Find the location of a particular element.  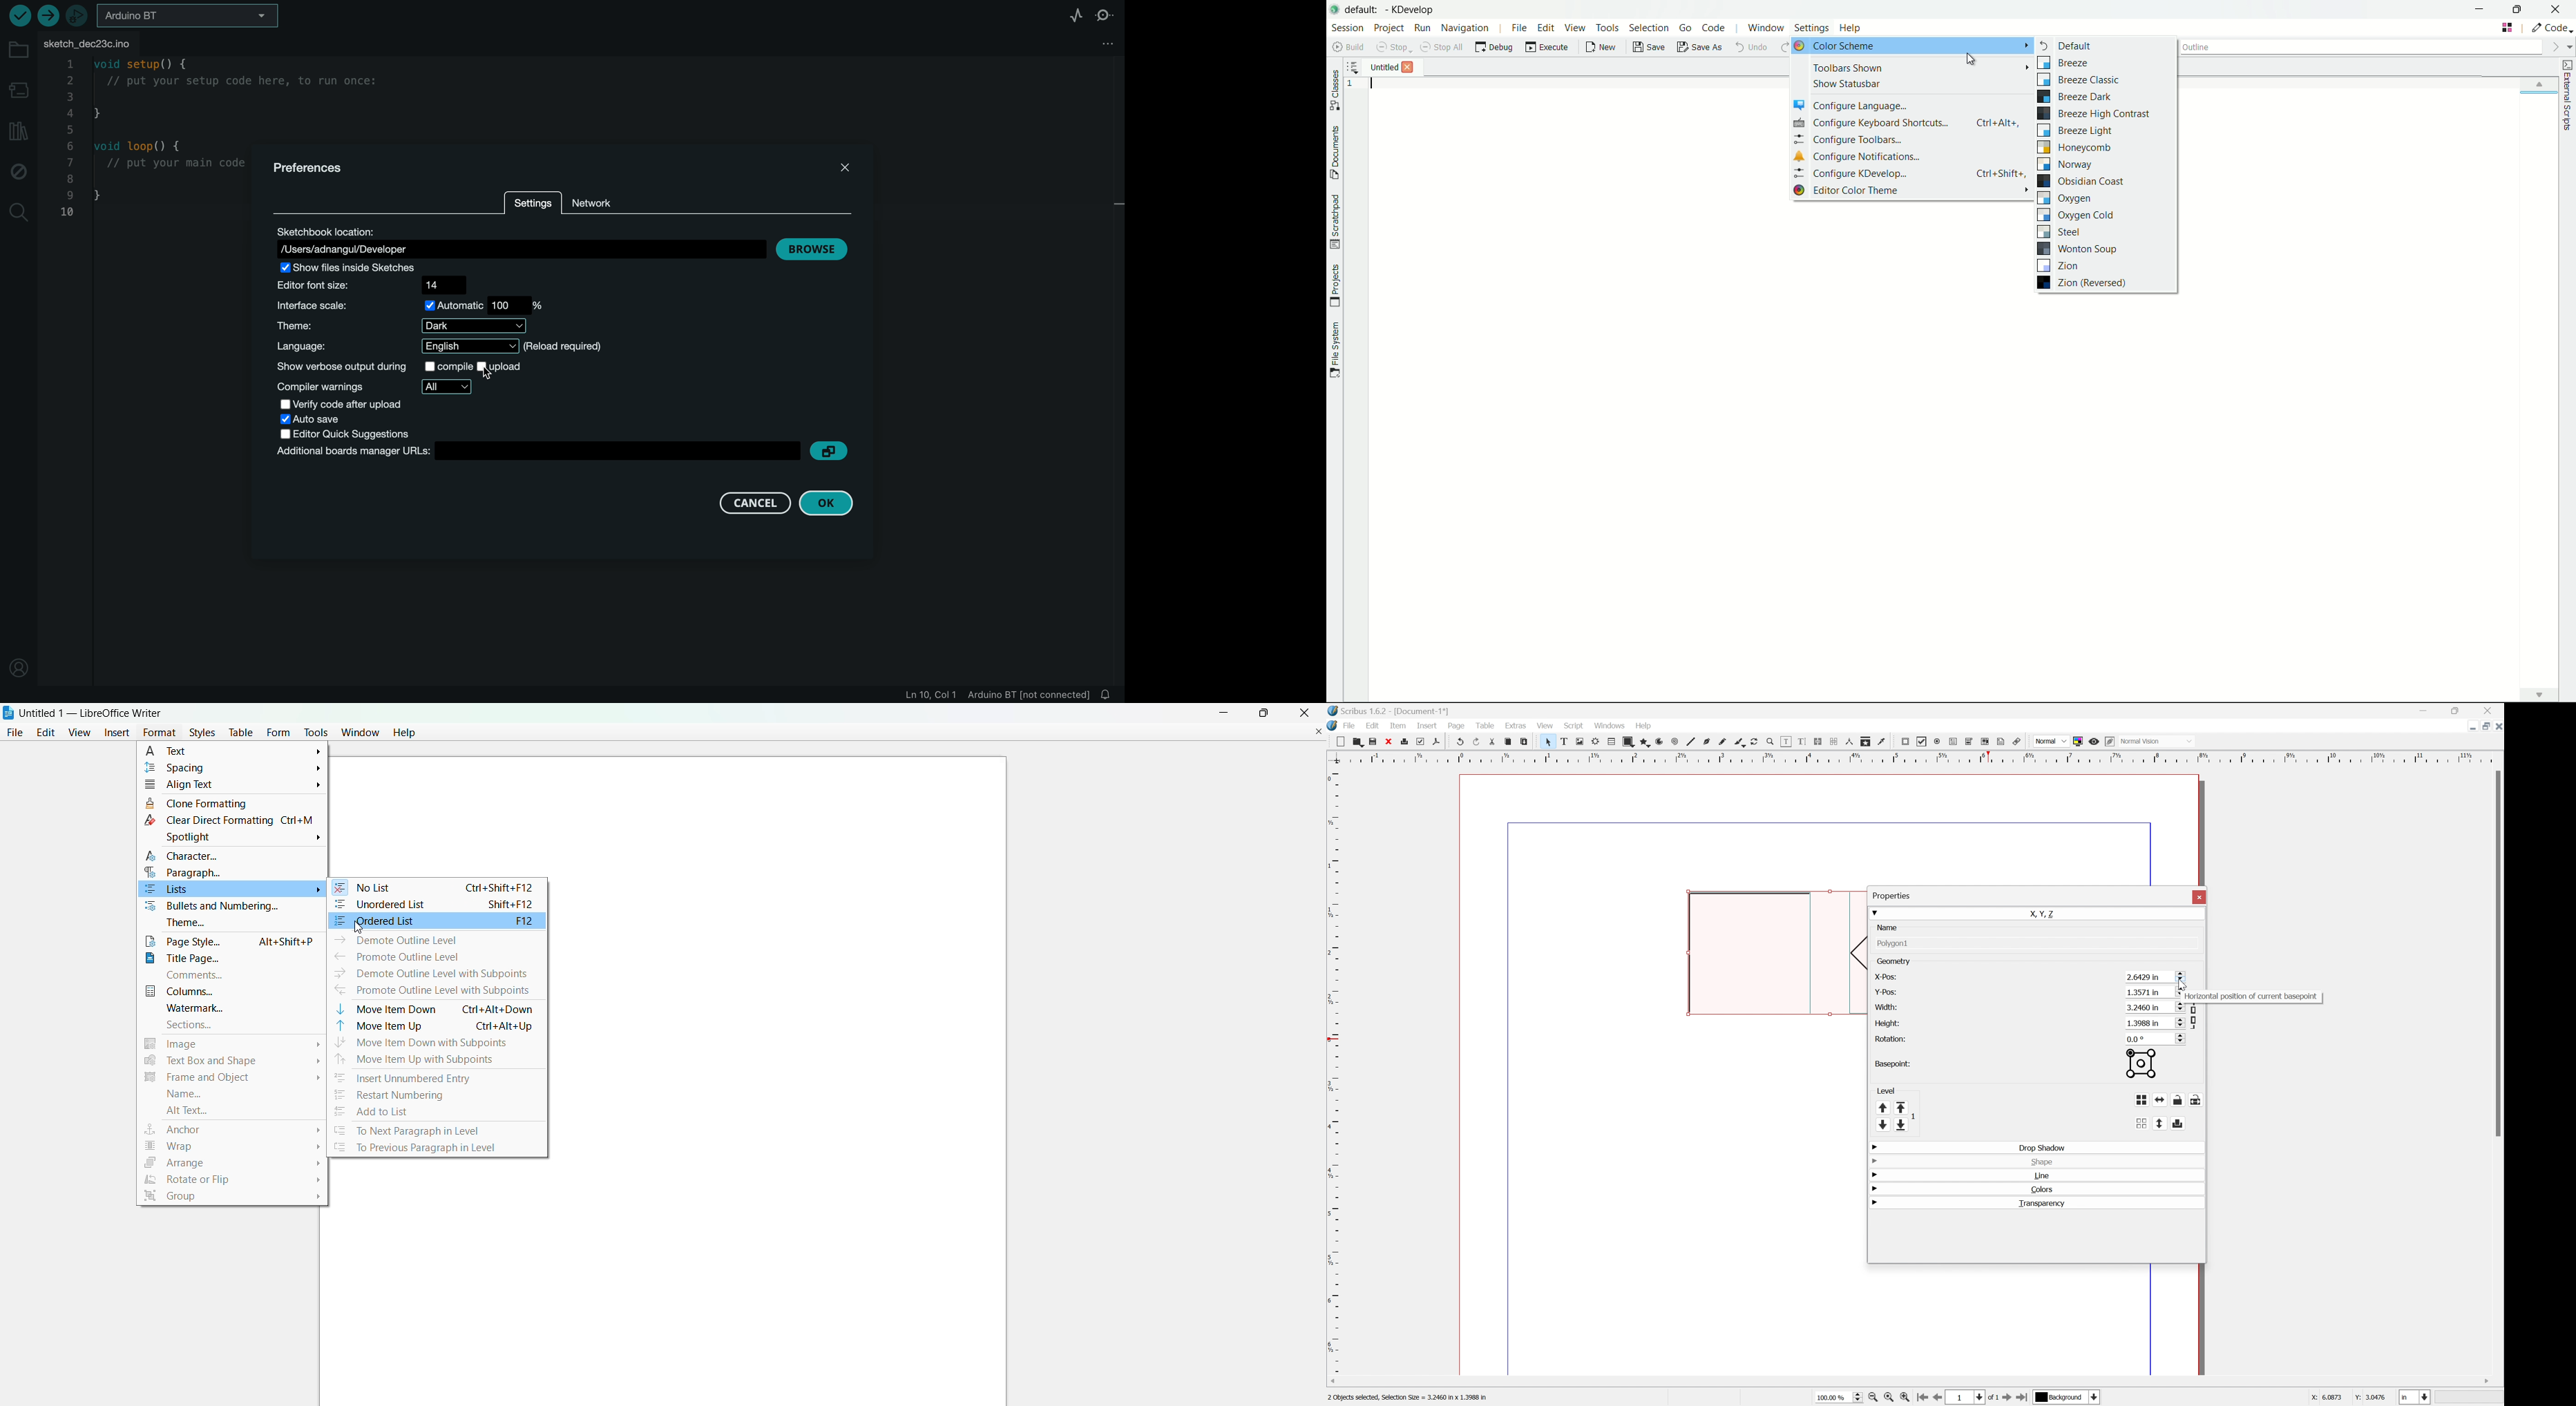

demote outline level is located at coordinates (407, 940).